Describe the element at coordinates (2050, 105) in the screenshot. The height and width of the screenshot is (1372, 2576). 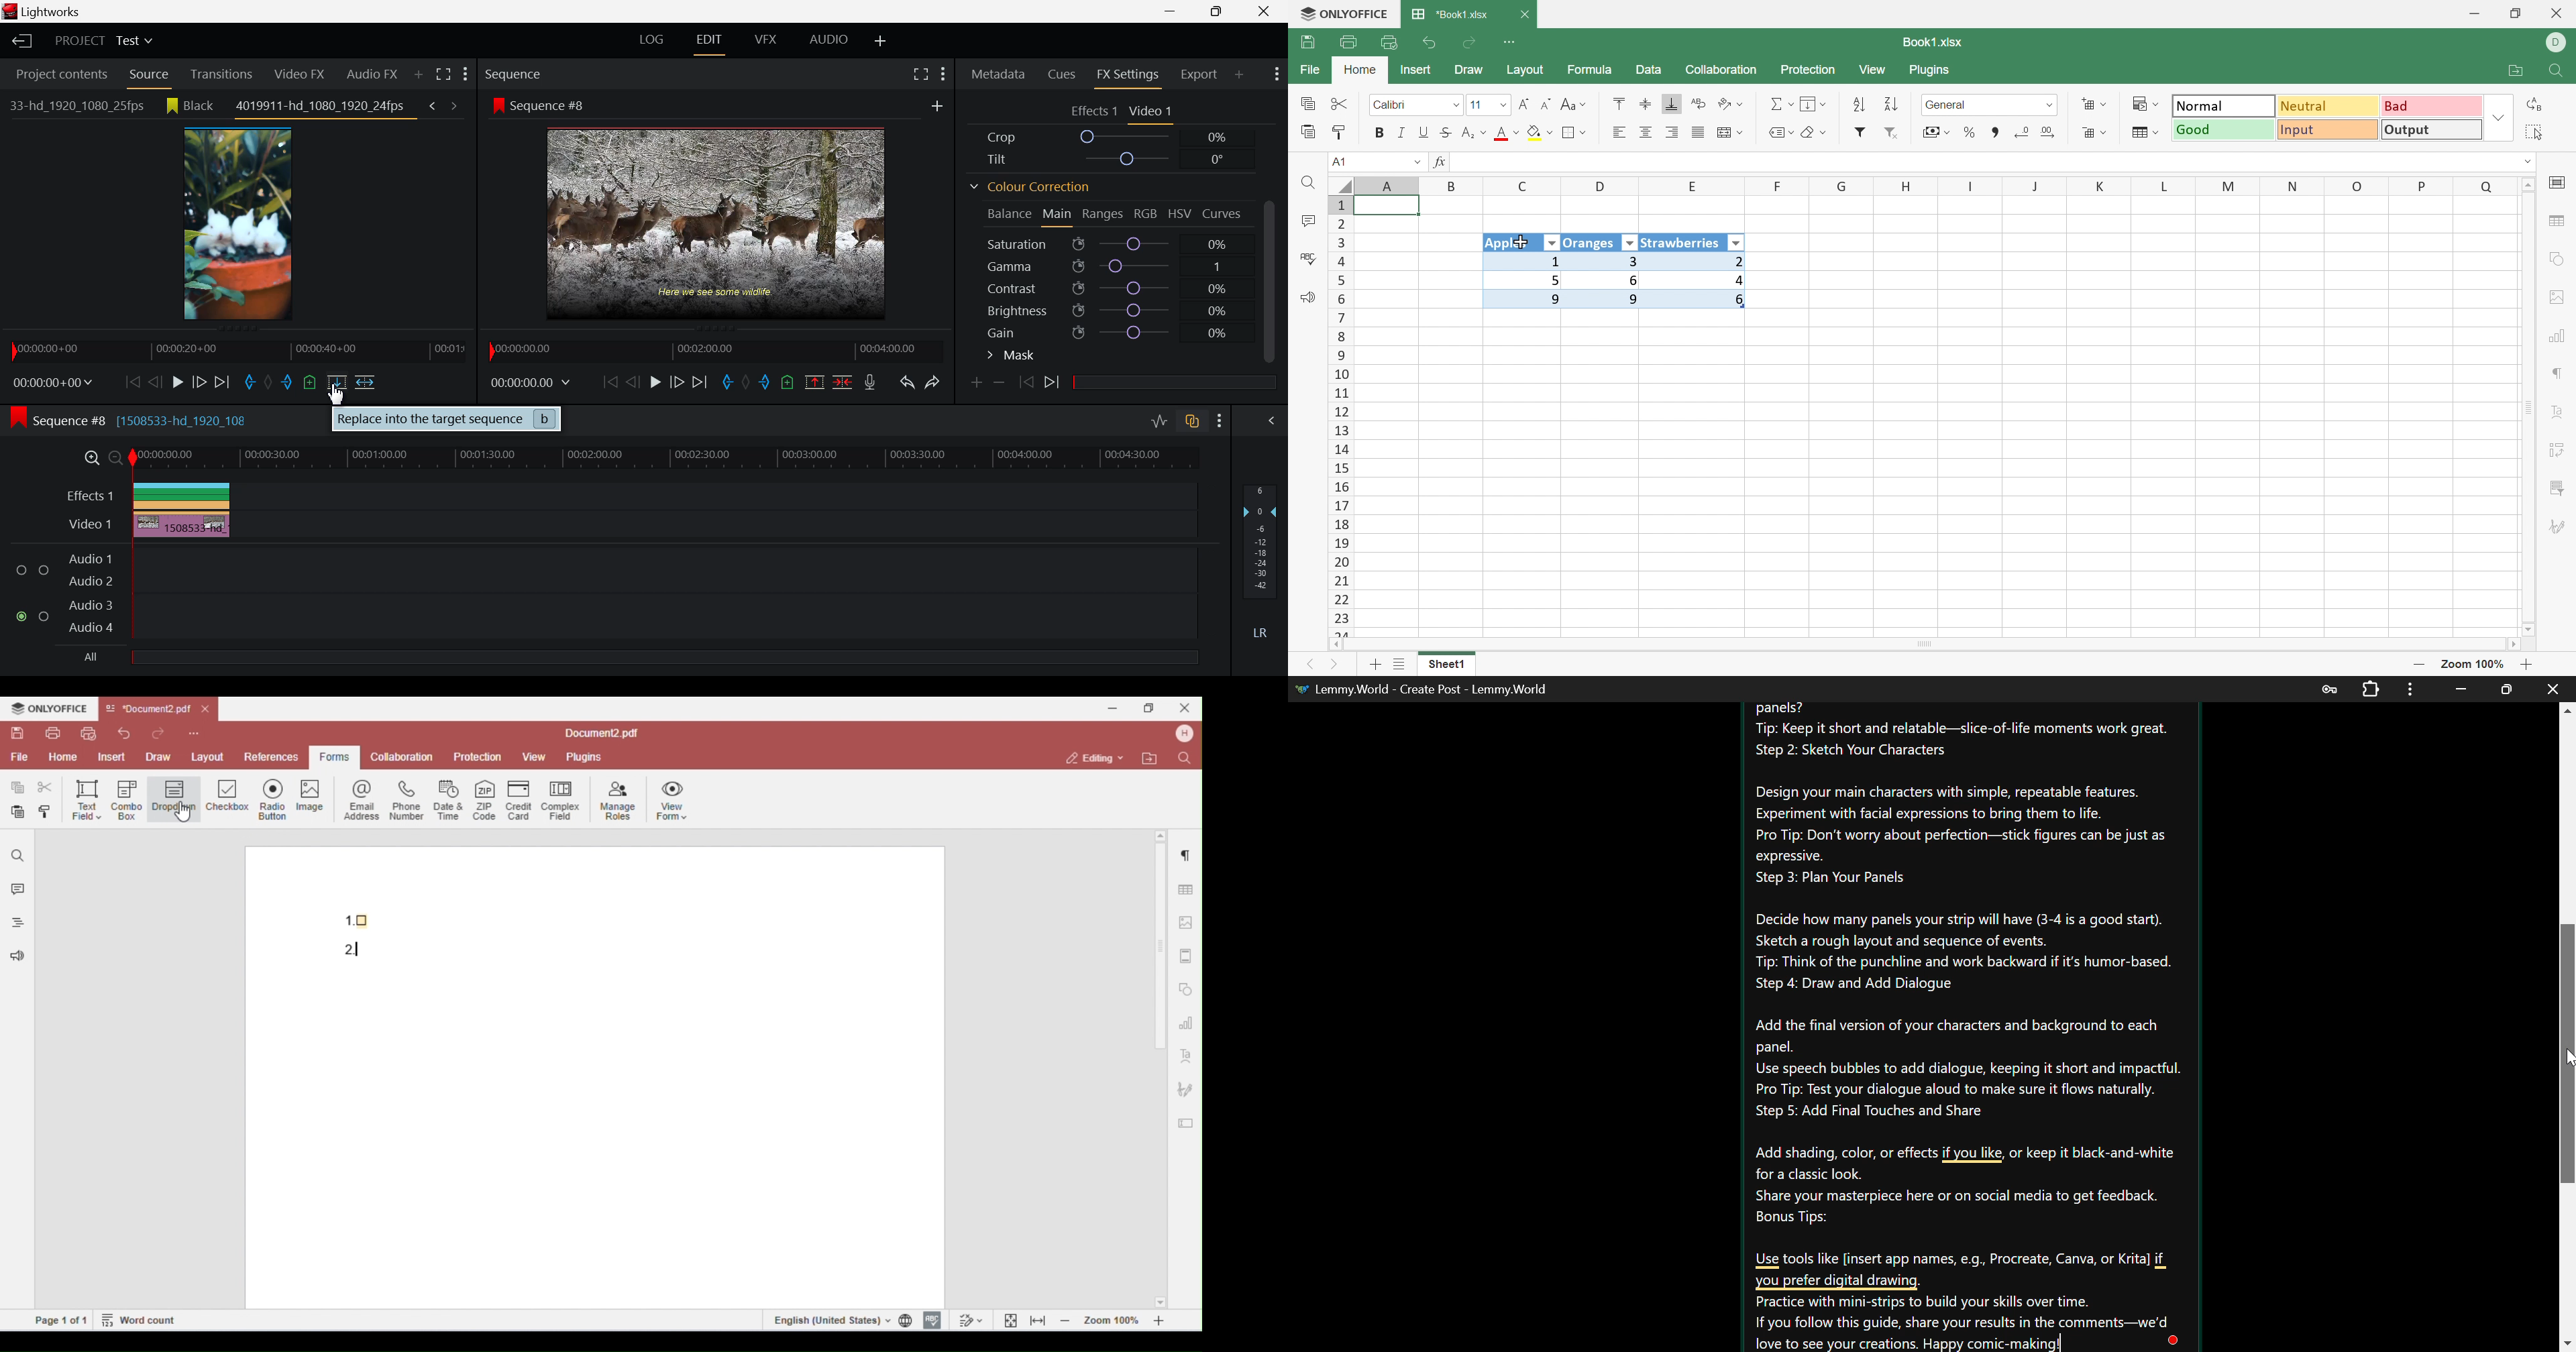
I see `Drop down` at that location.